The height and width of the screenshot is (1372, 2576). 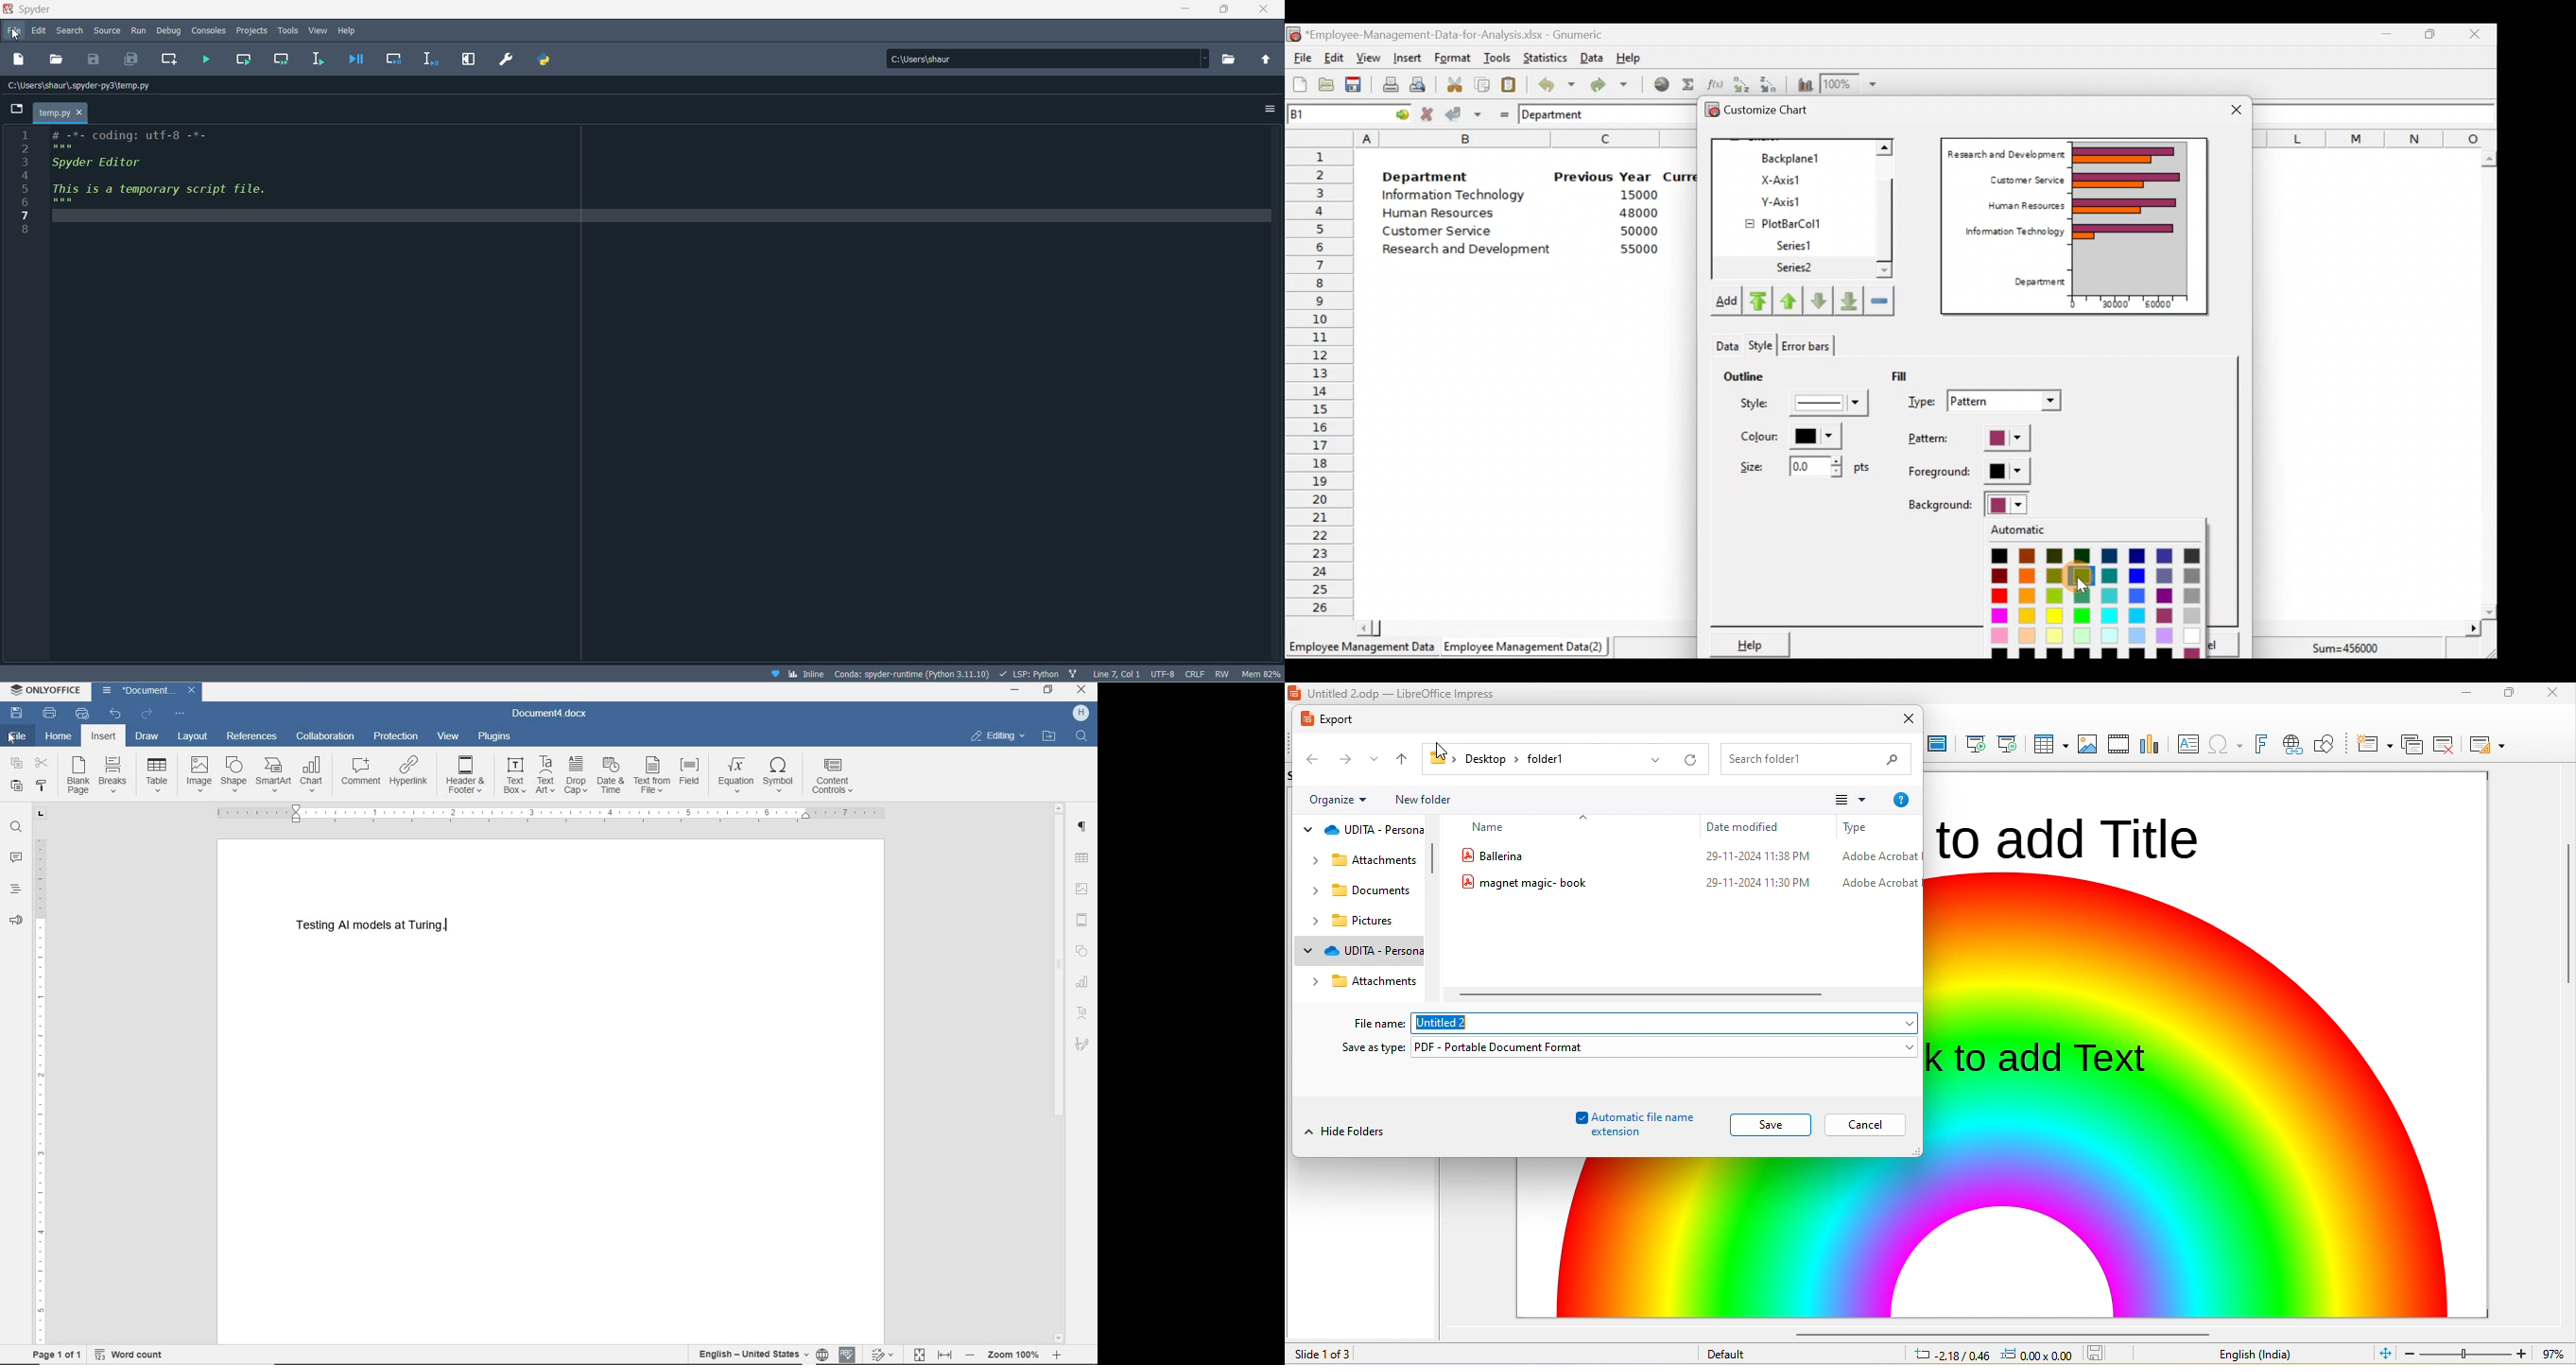 I want to click on drop down, so click(x=1587, y=815).